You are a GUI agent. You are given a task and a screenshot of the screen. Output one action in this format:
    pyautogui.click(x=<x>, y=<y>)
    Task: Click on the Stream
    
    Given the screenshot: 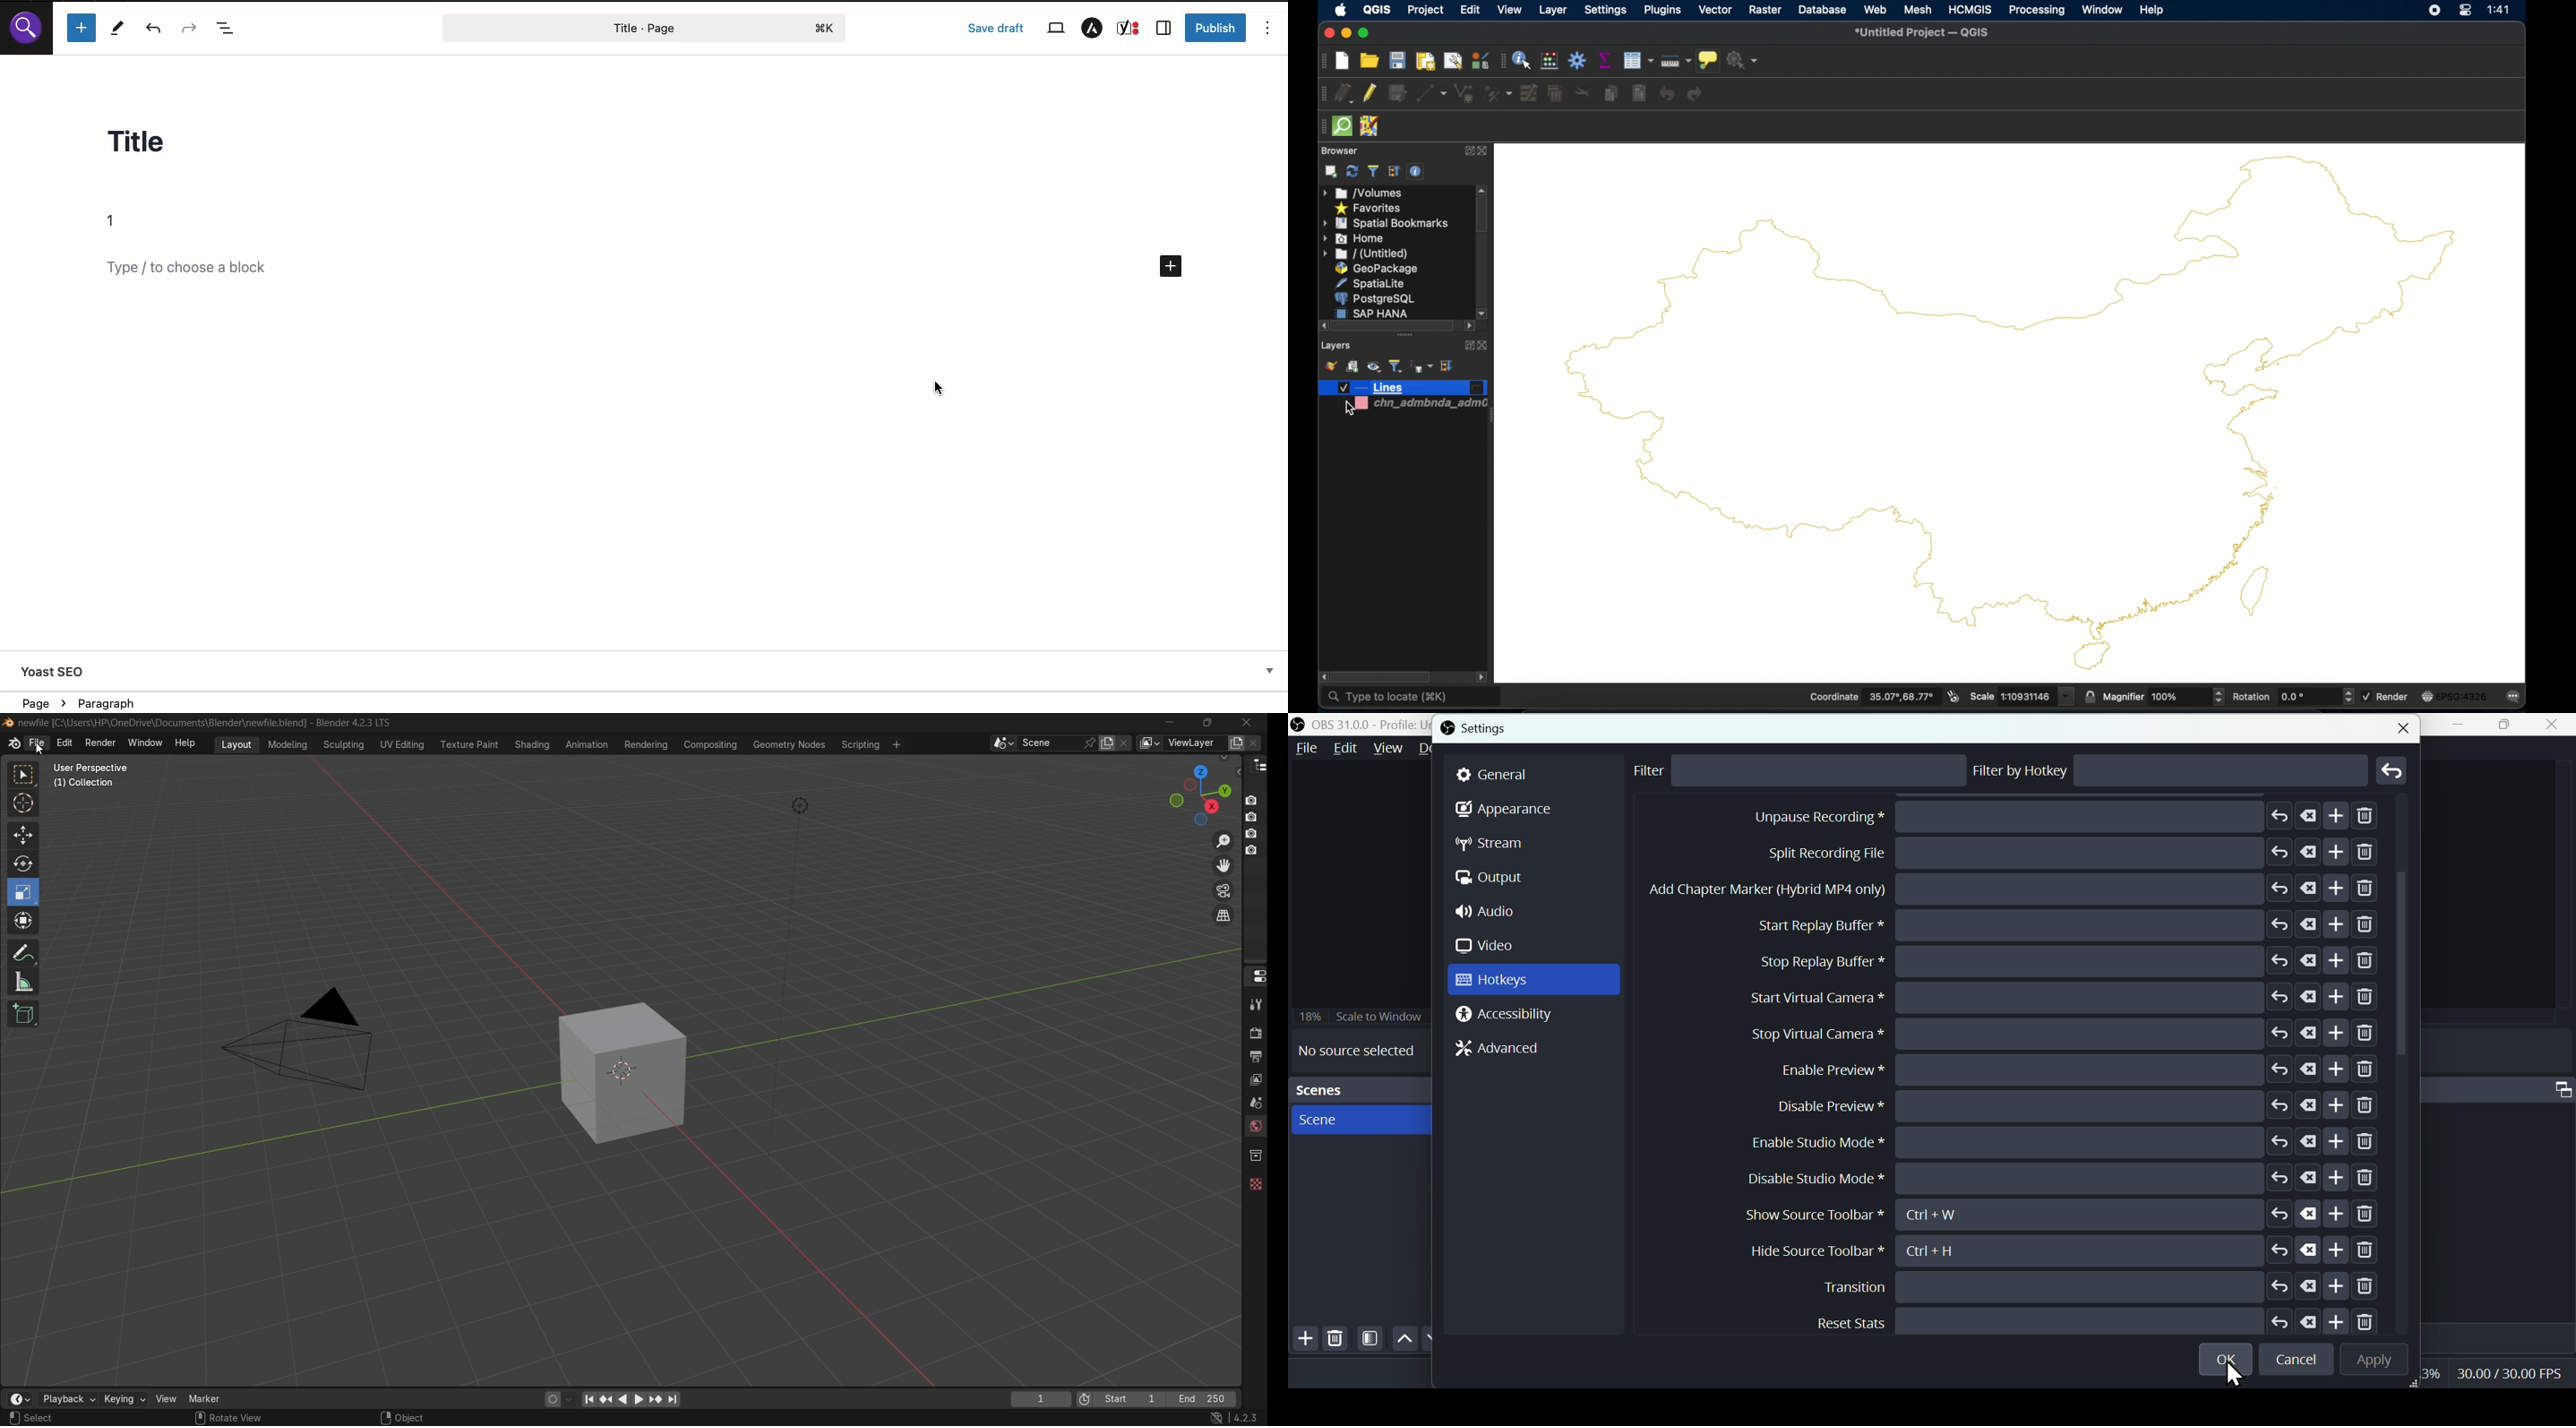 What is the action you would take?
    pyautogui.click(x=1501, y=844)
    